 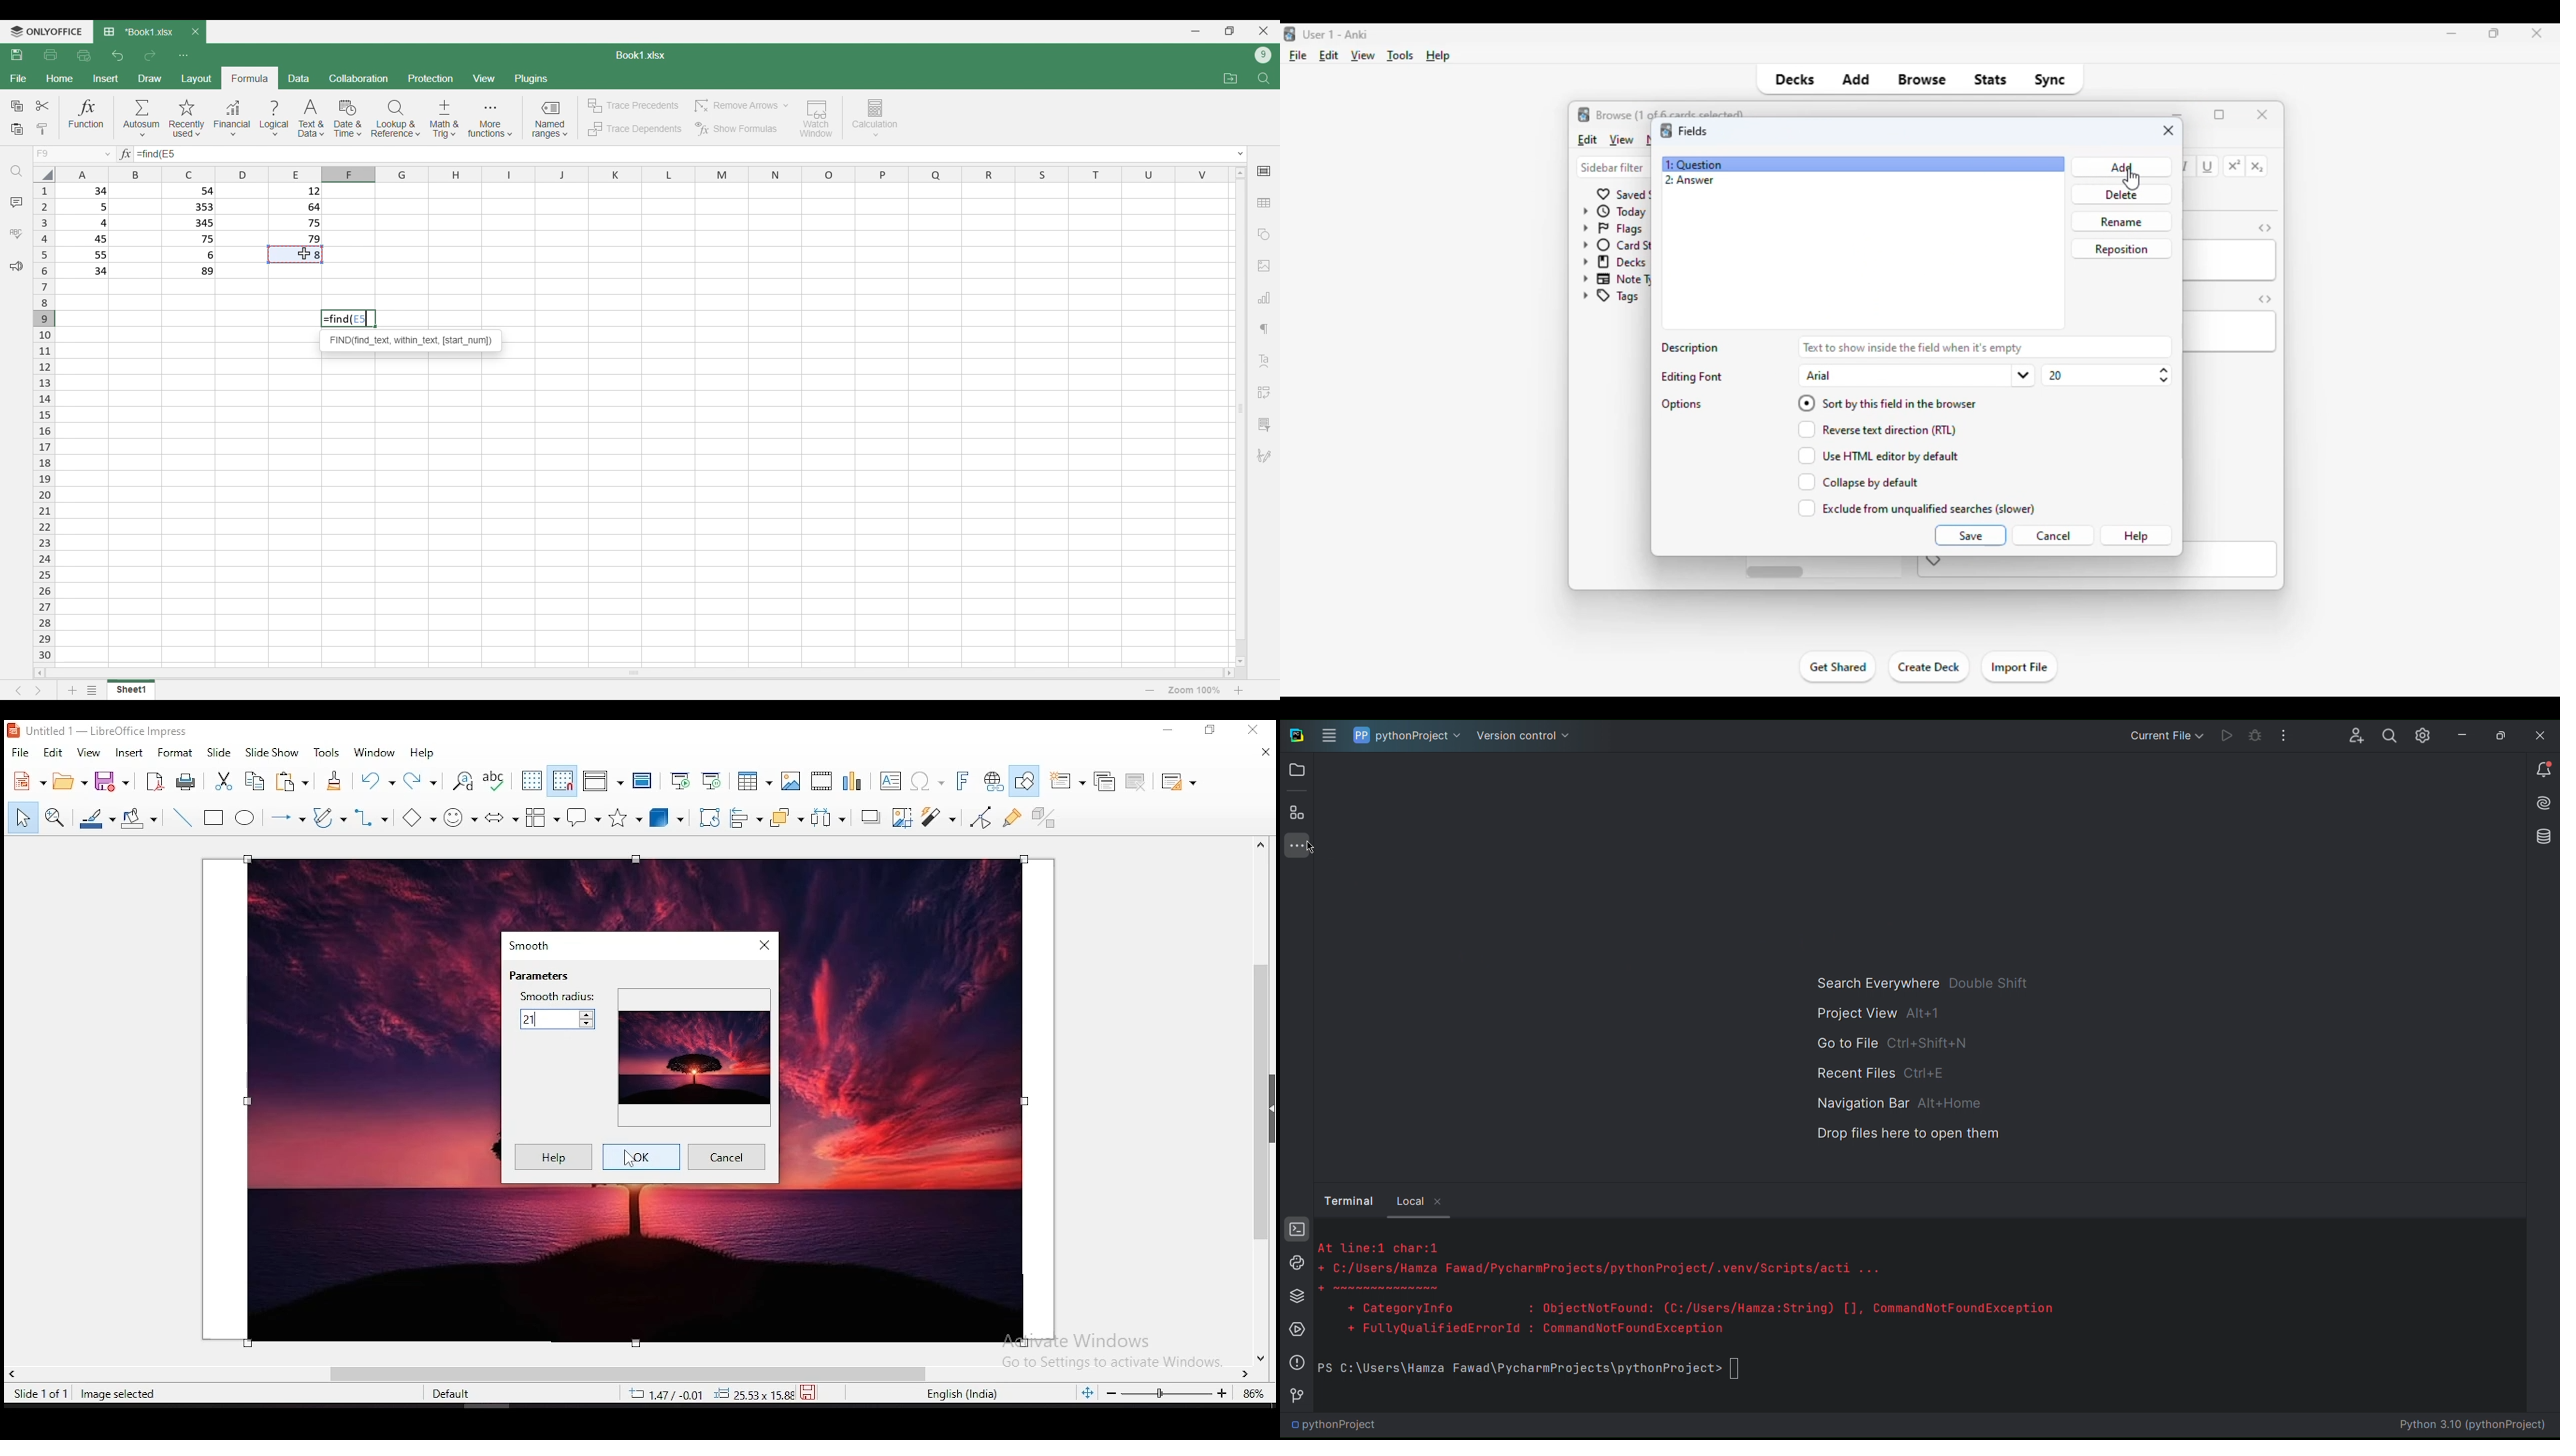 I want to click on More functions, so click(x=490, y=119).